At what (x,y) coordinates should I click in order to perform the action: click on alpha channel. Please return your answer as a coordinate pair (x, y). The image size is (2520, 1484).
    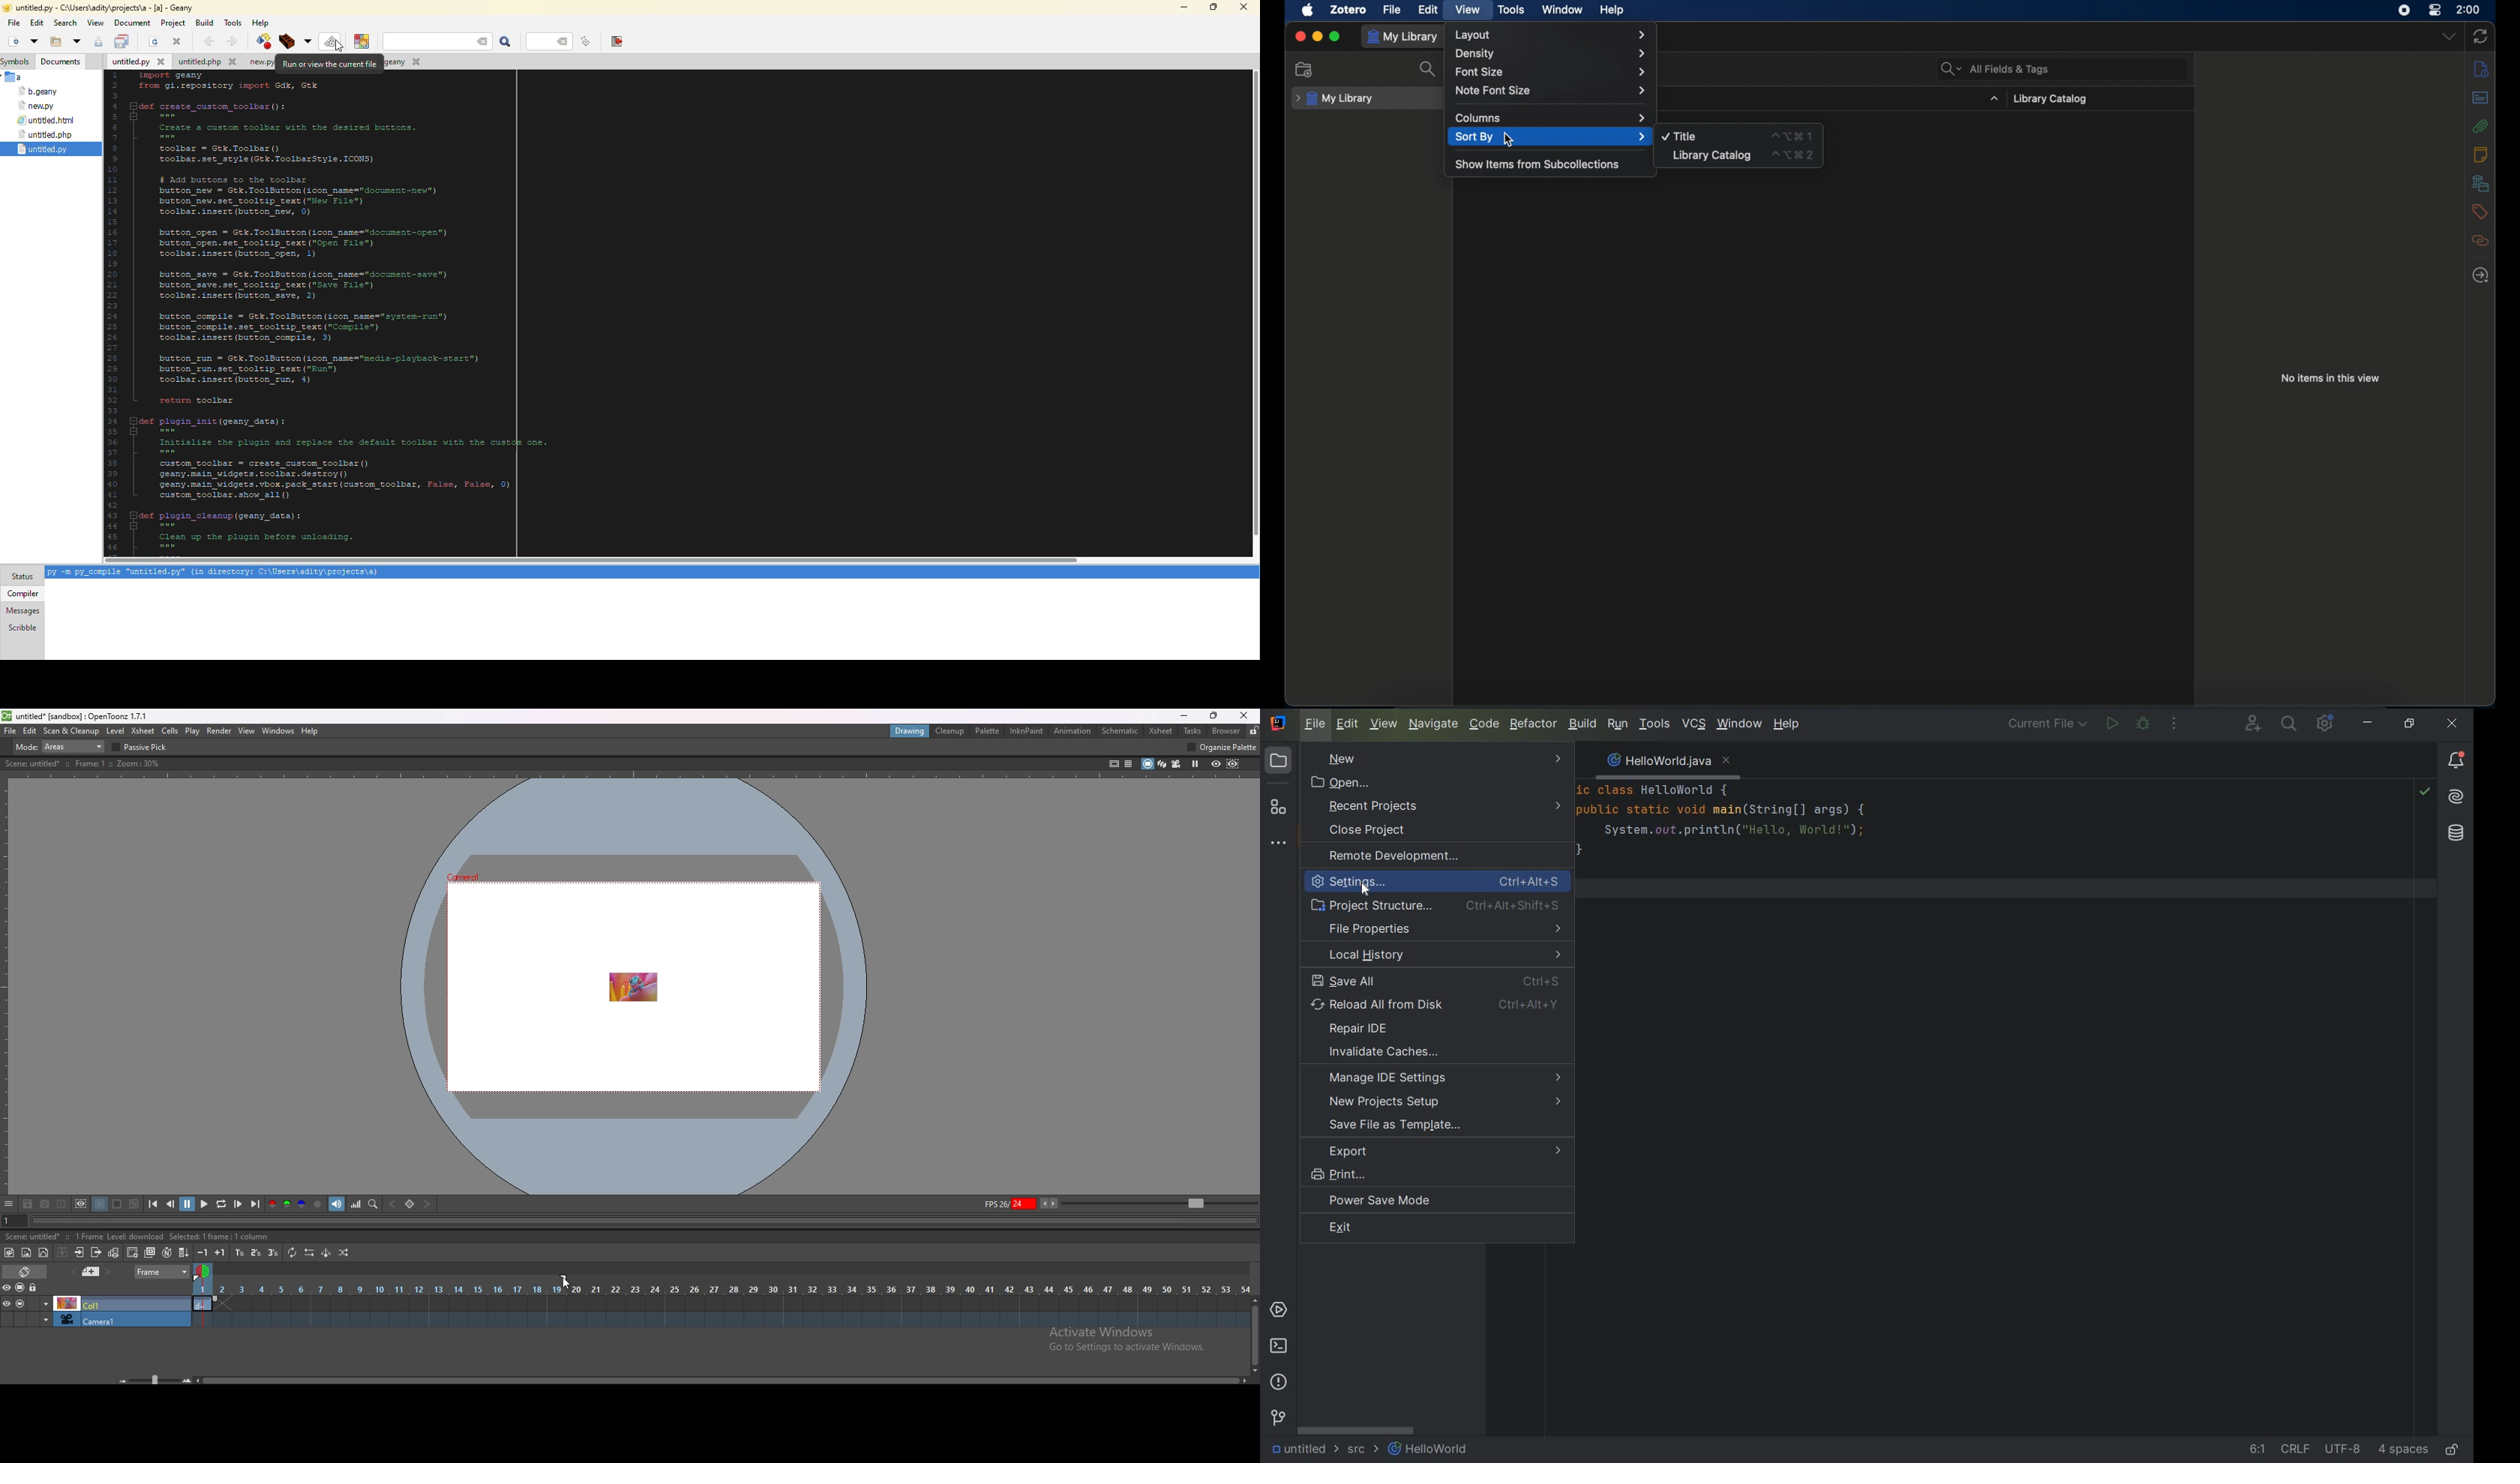
    Looking at the image, I should click on (318, 1204).